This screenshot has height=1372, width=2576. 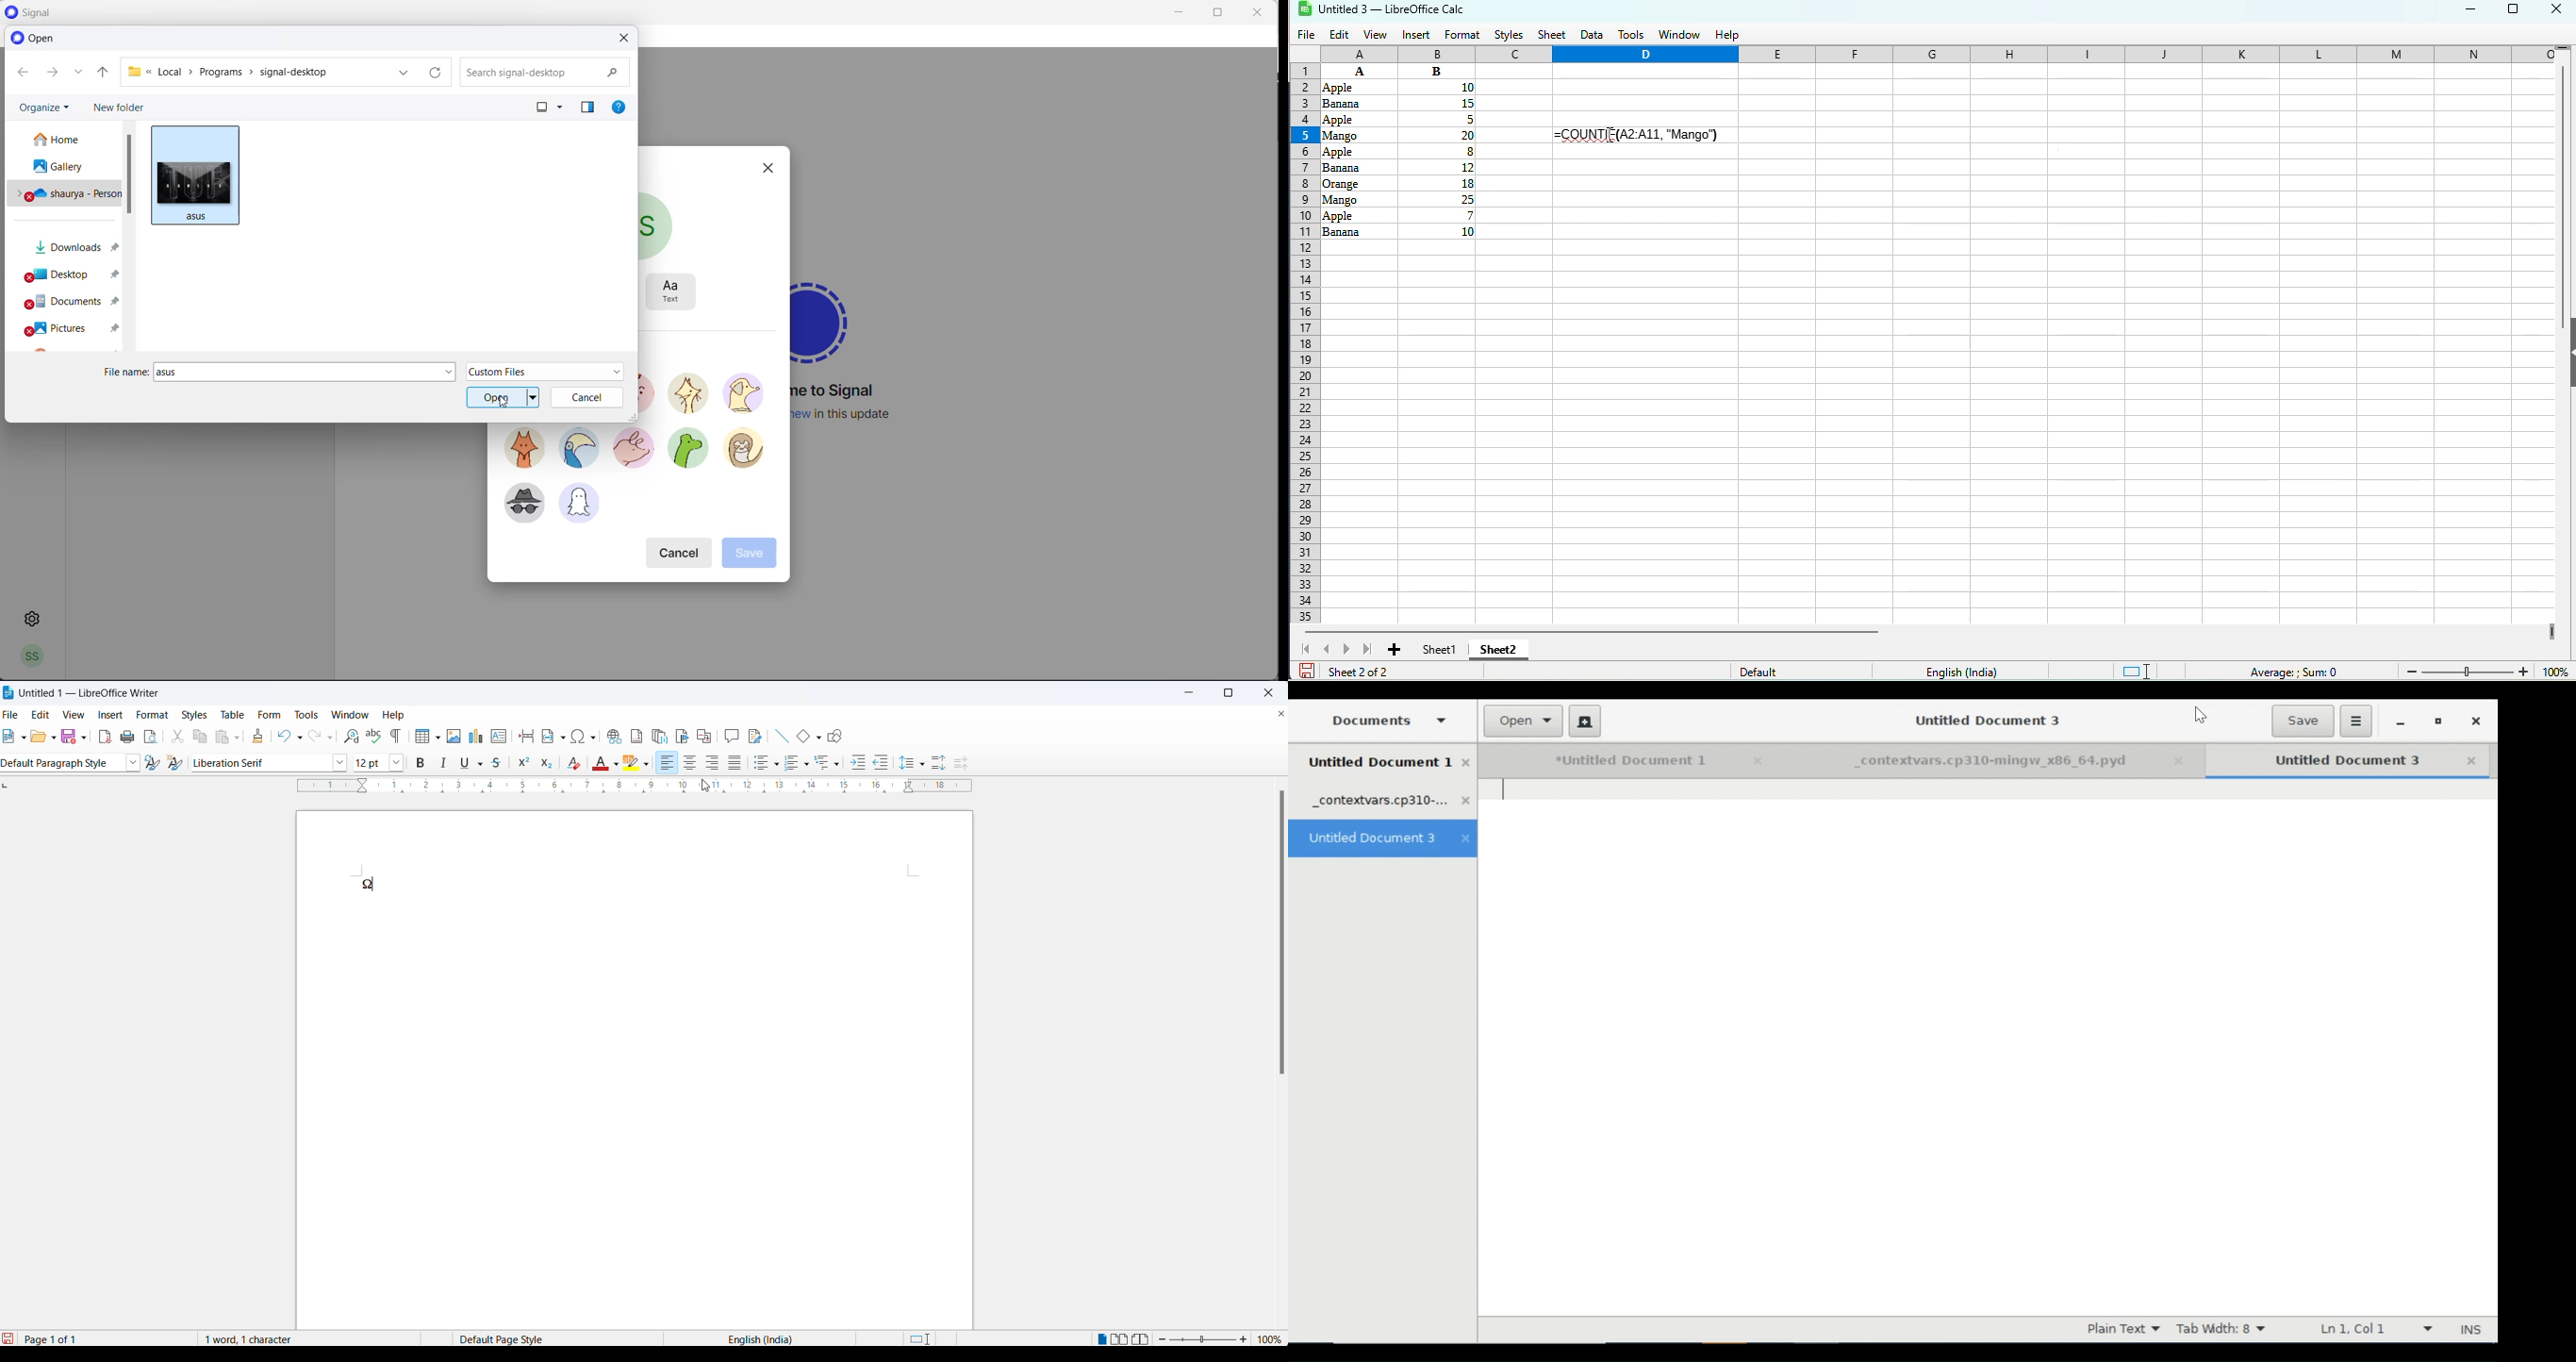 What do you see at coordinates (66, 13) in the screenshot?
I see `application logo and name` at bounding box center [66, 13].